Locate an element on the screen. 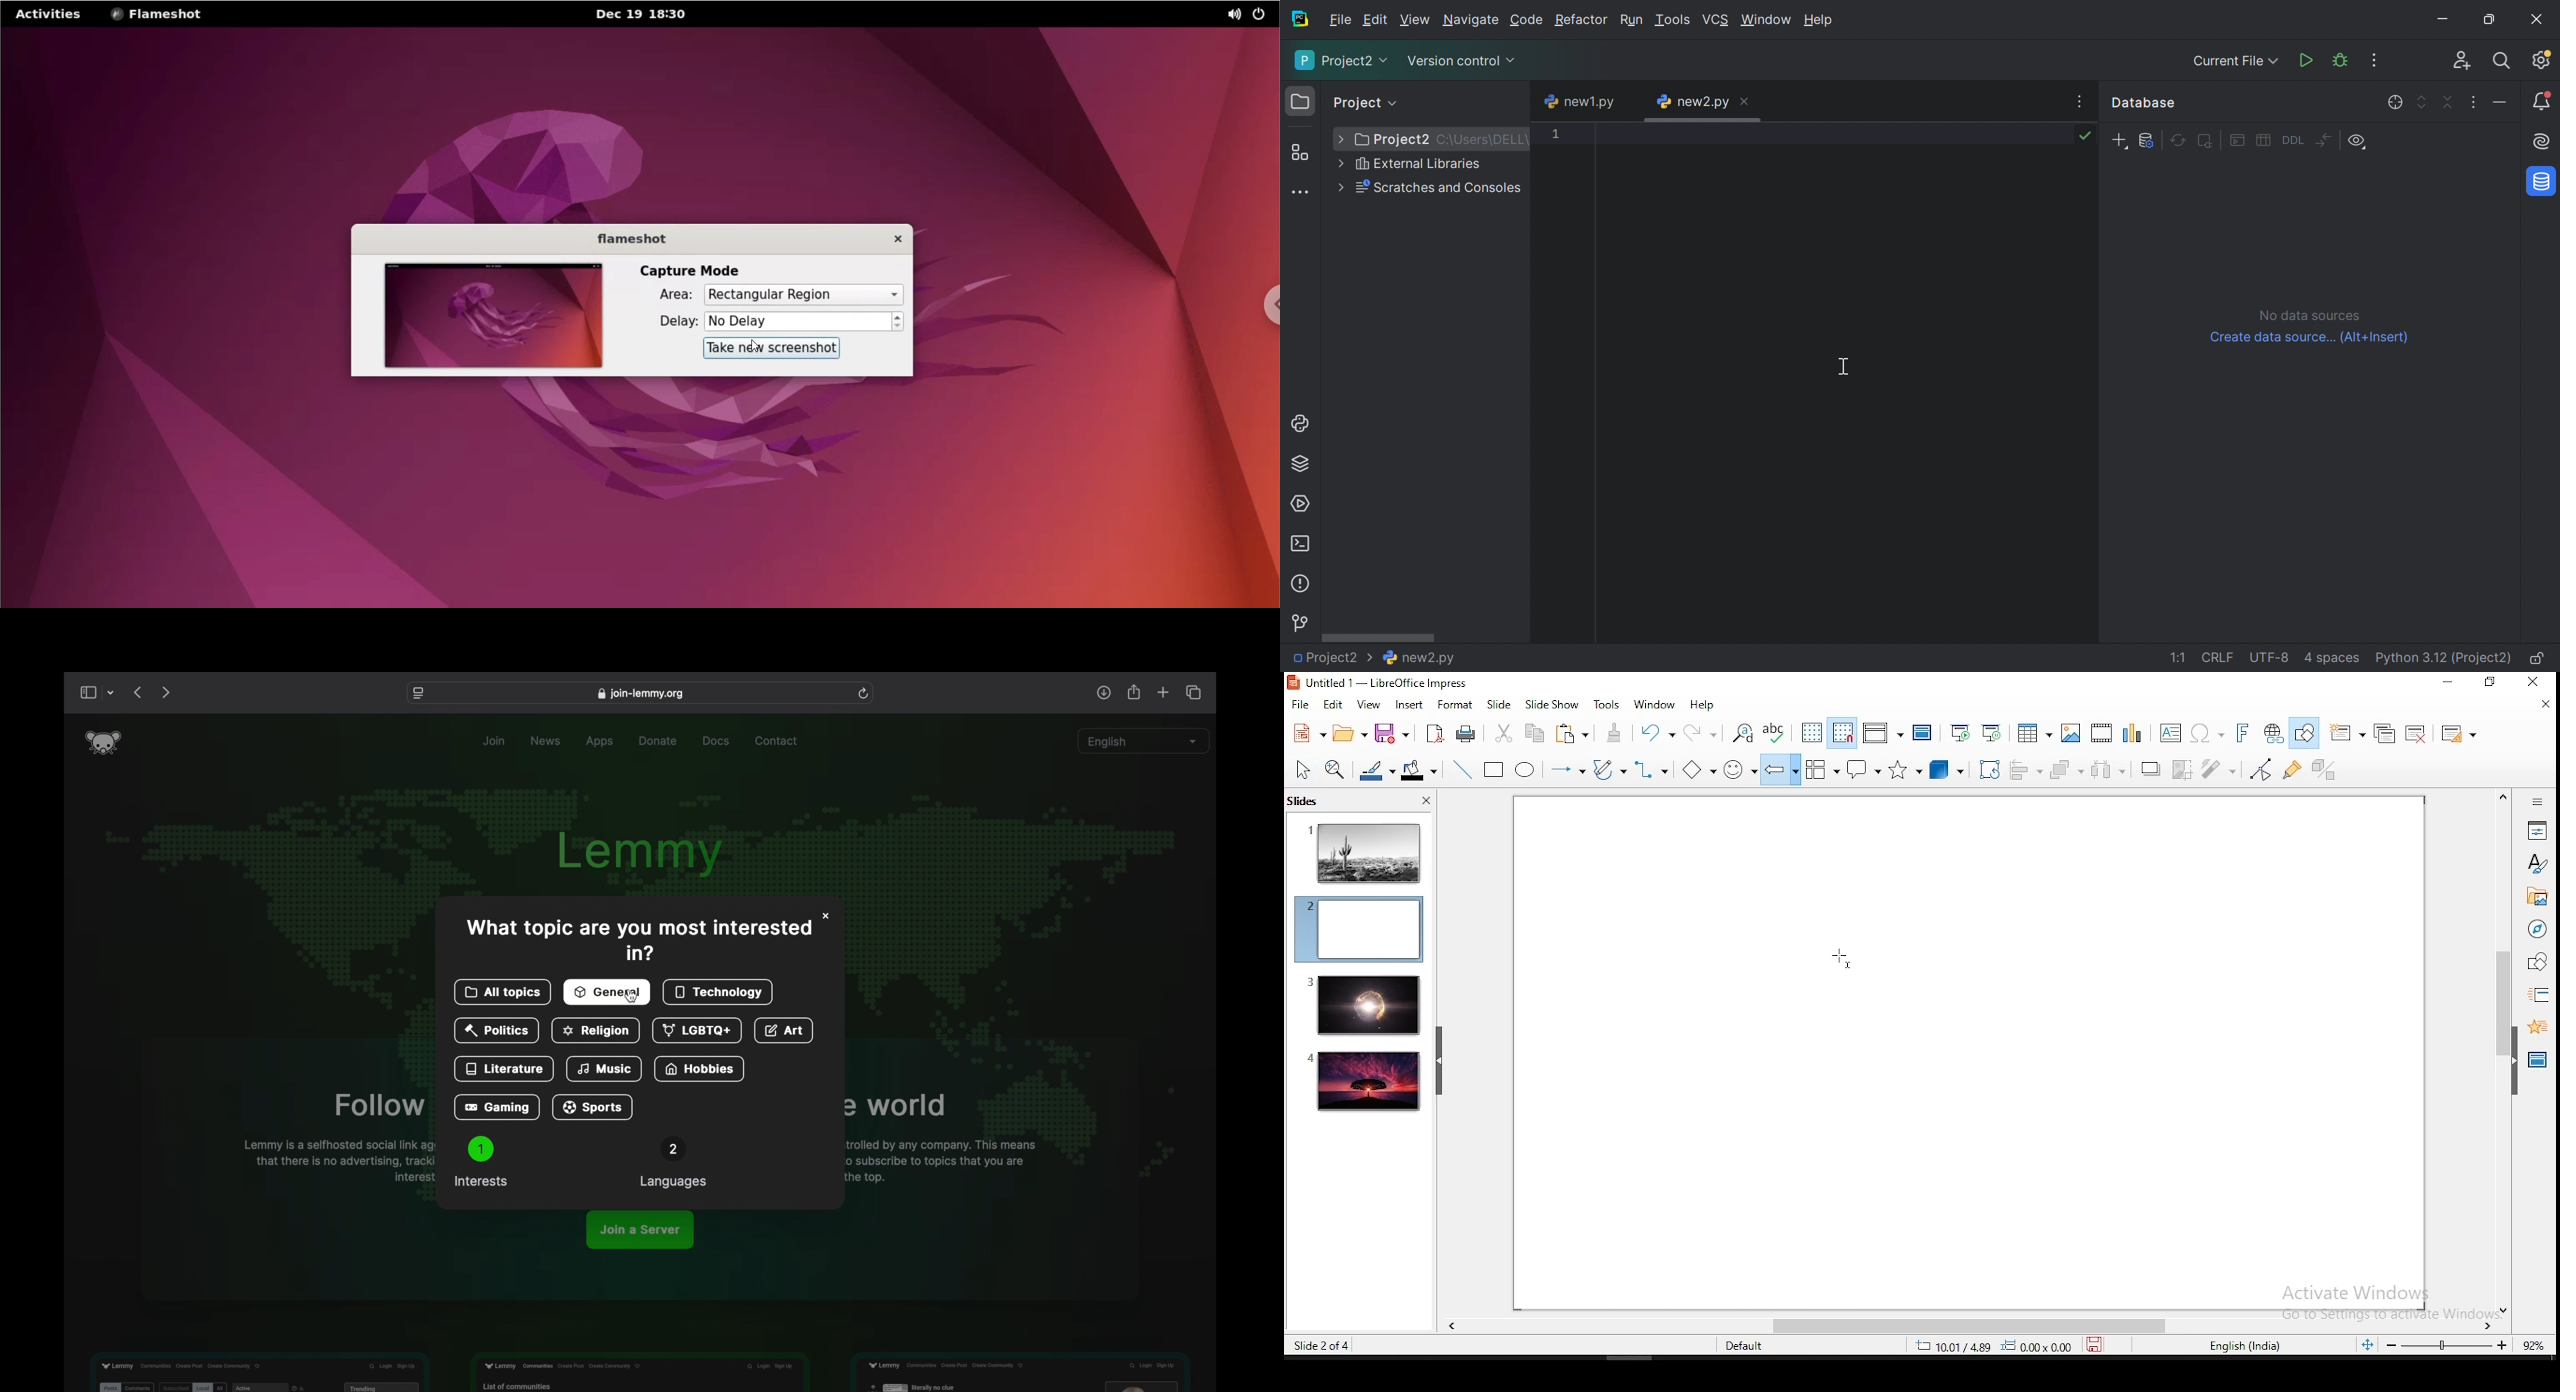 The width and height of the screenshot is (2576, 1400). scroll bar is located at coordinates (2500, 1052).